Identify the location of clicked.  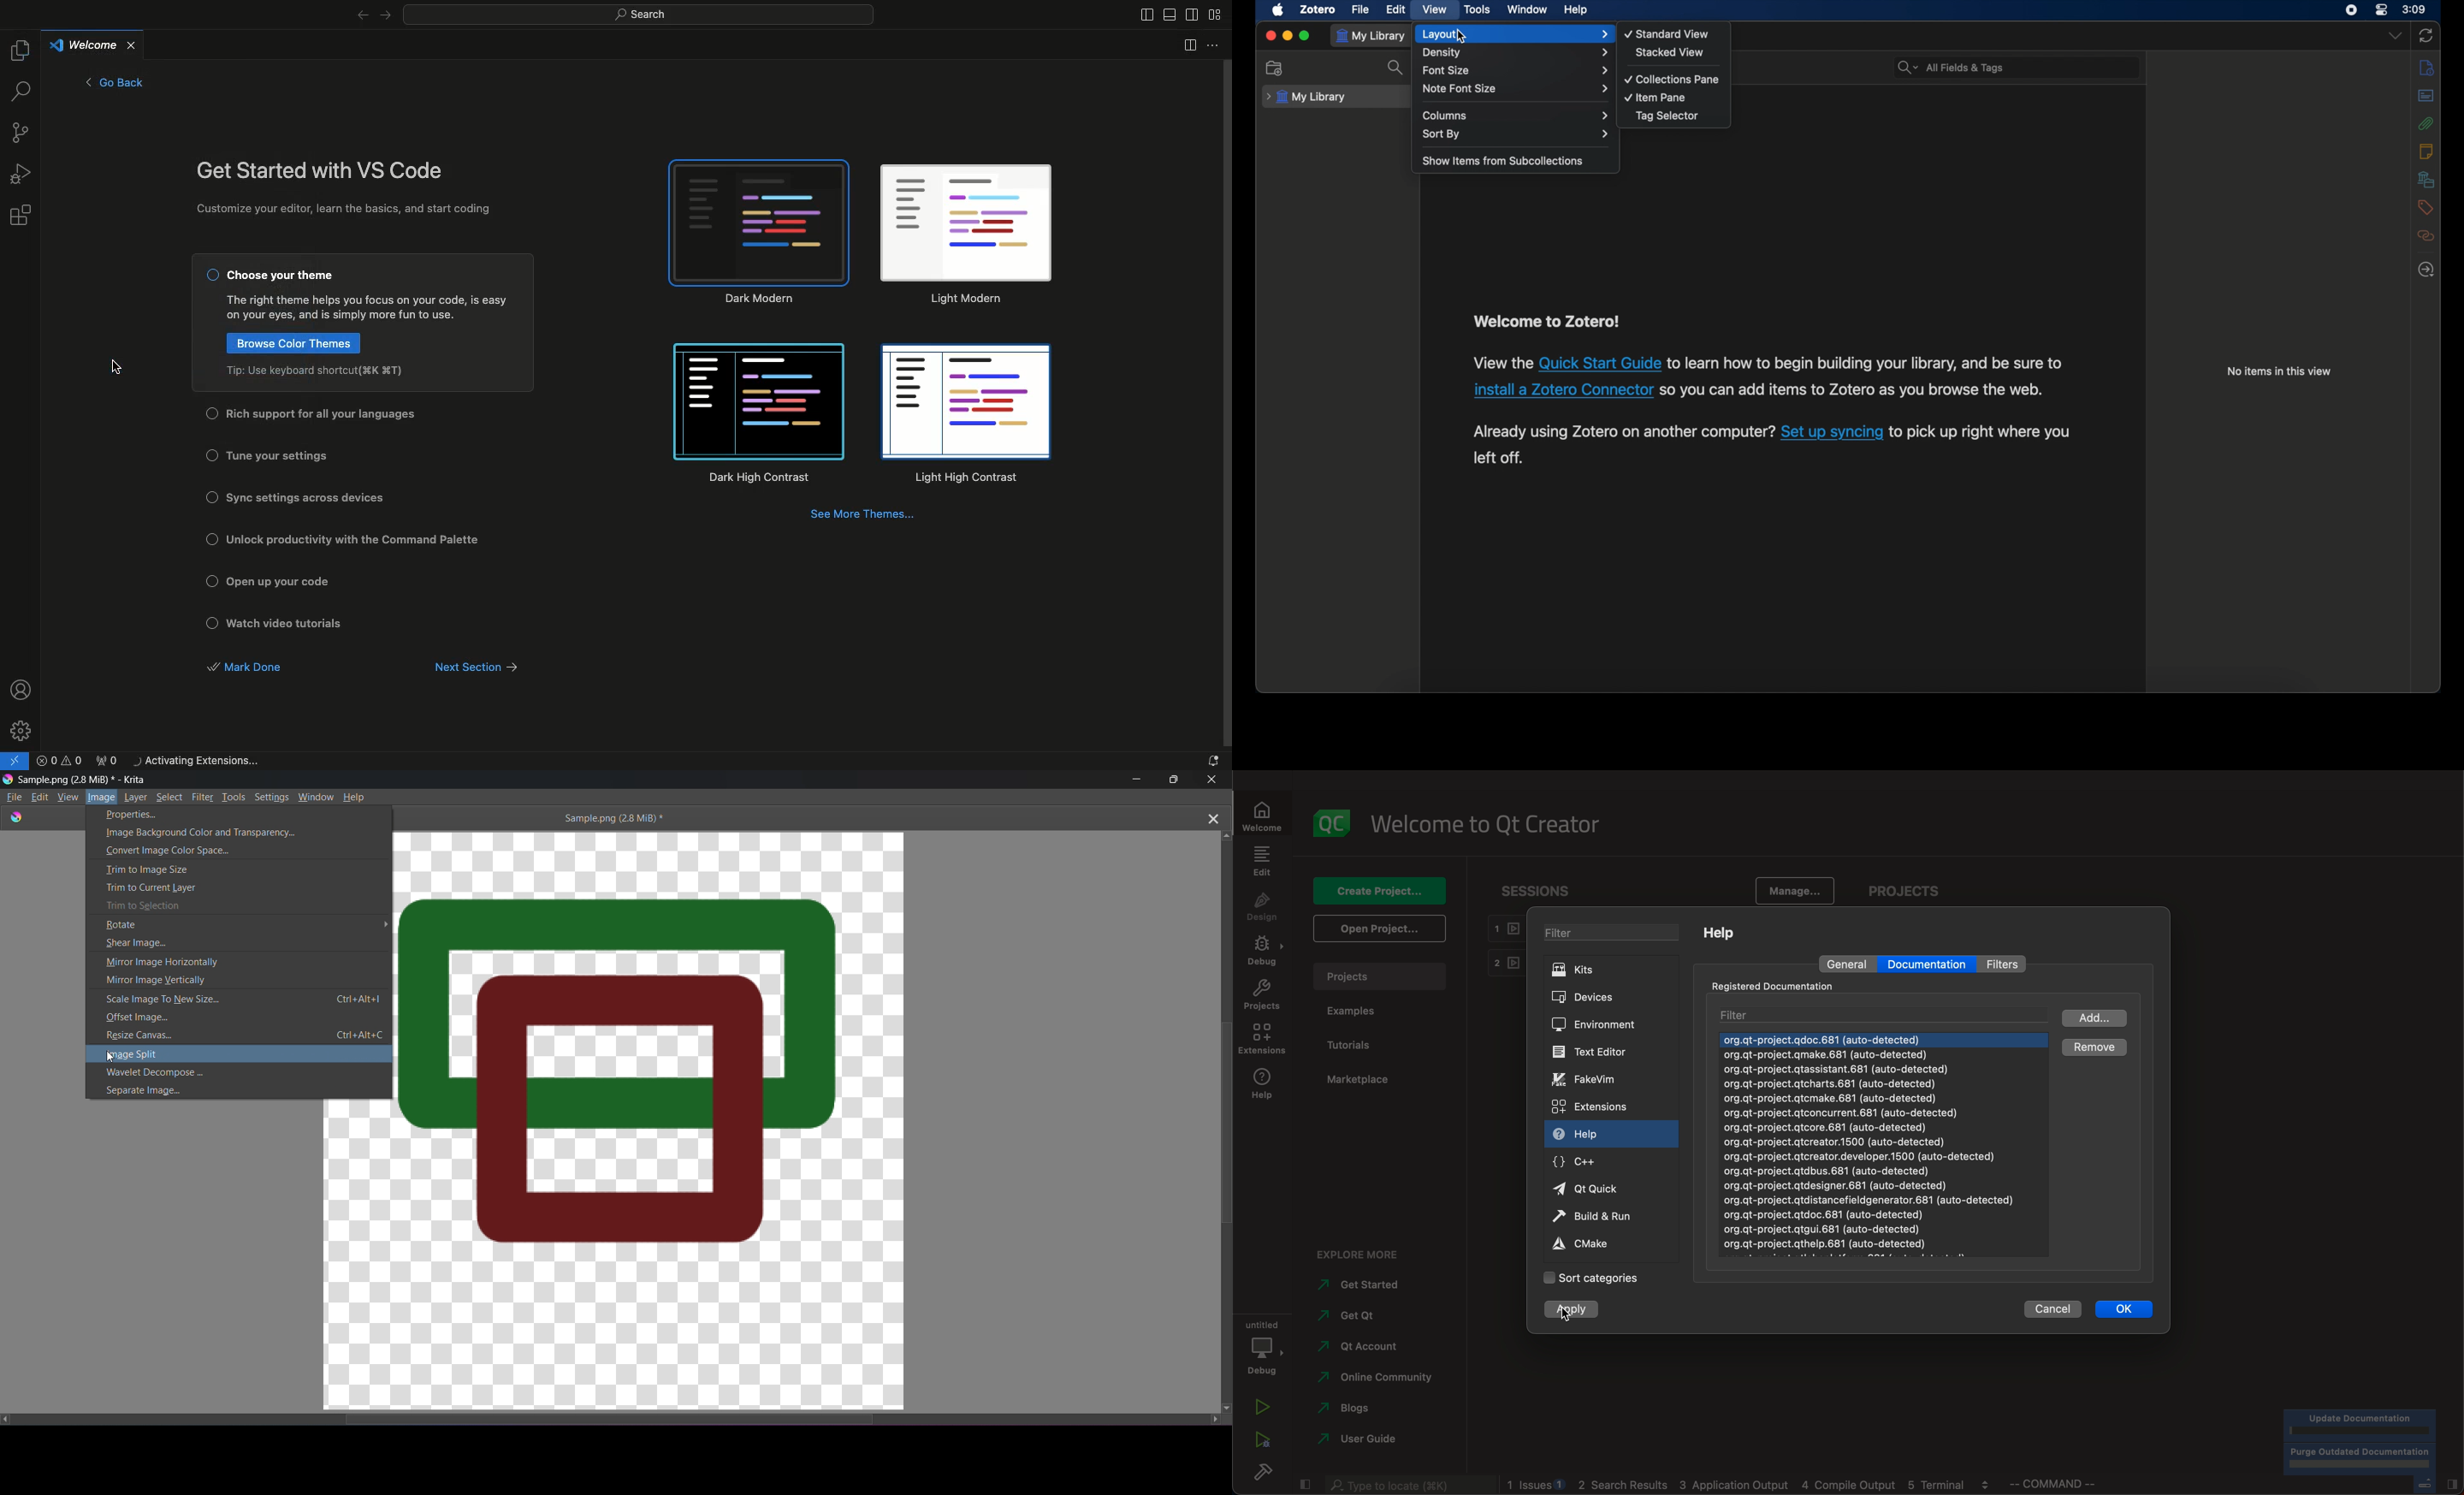
(1578, 1309).